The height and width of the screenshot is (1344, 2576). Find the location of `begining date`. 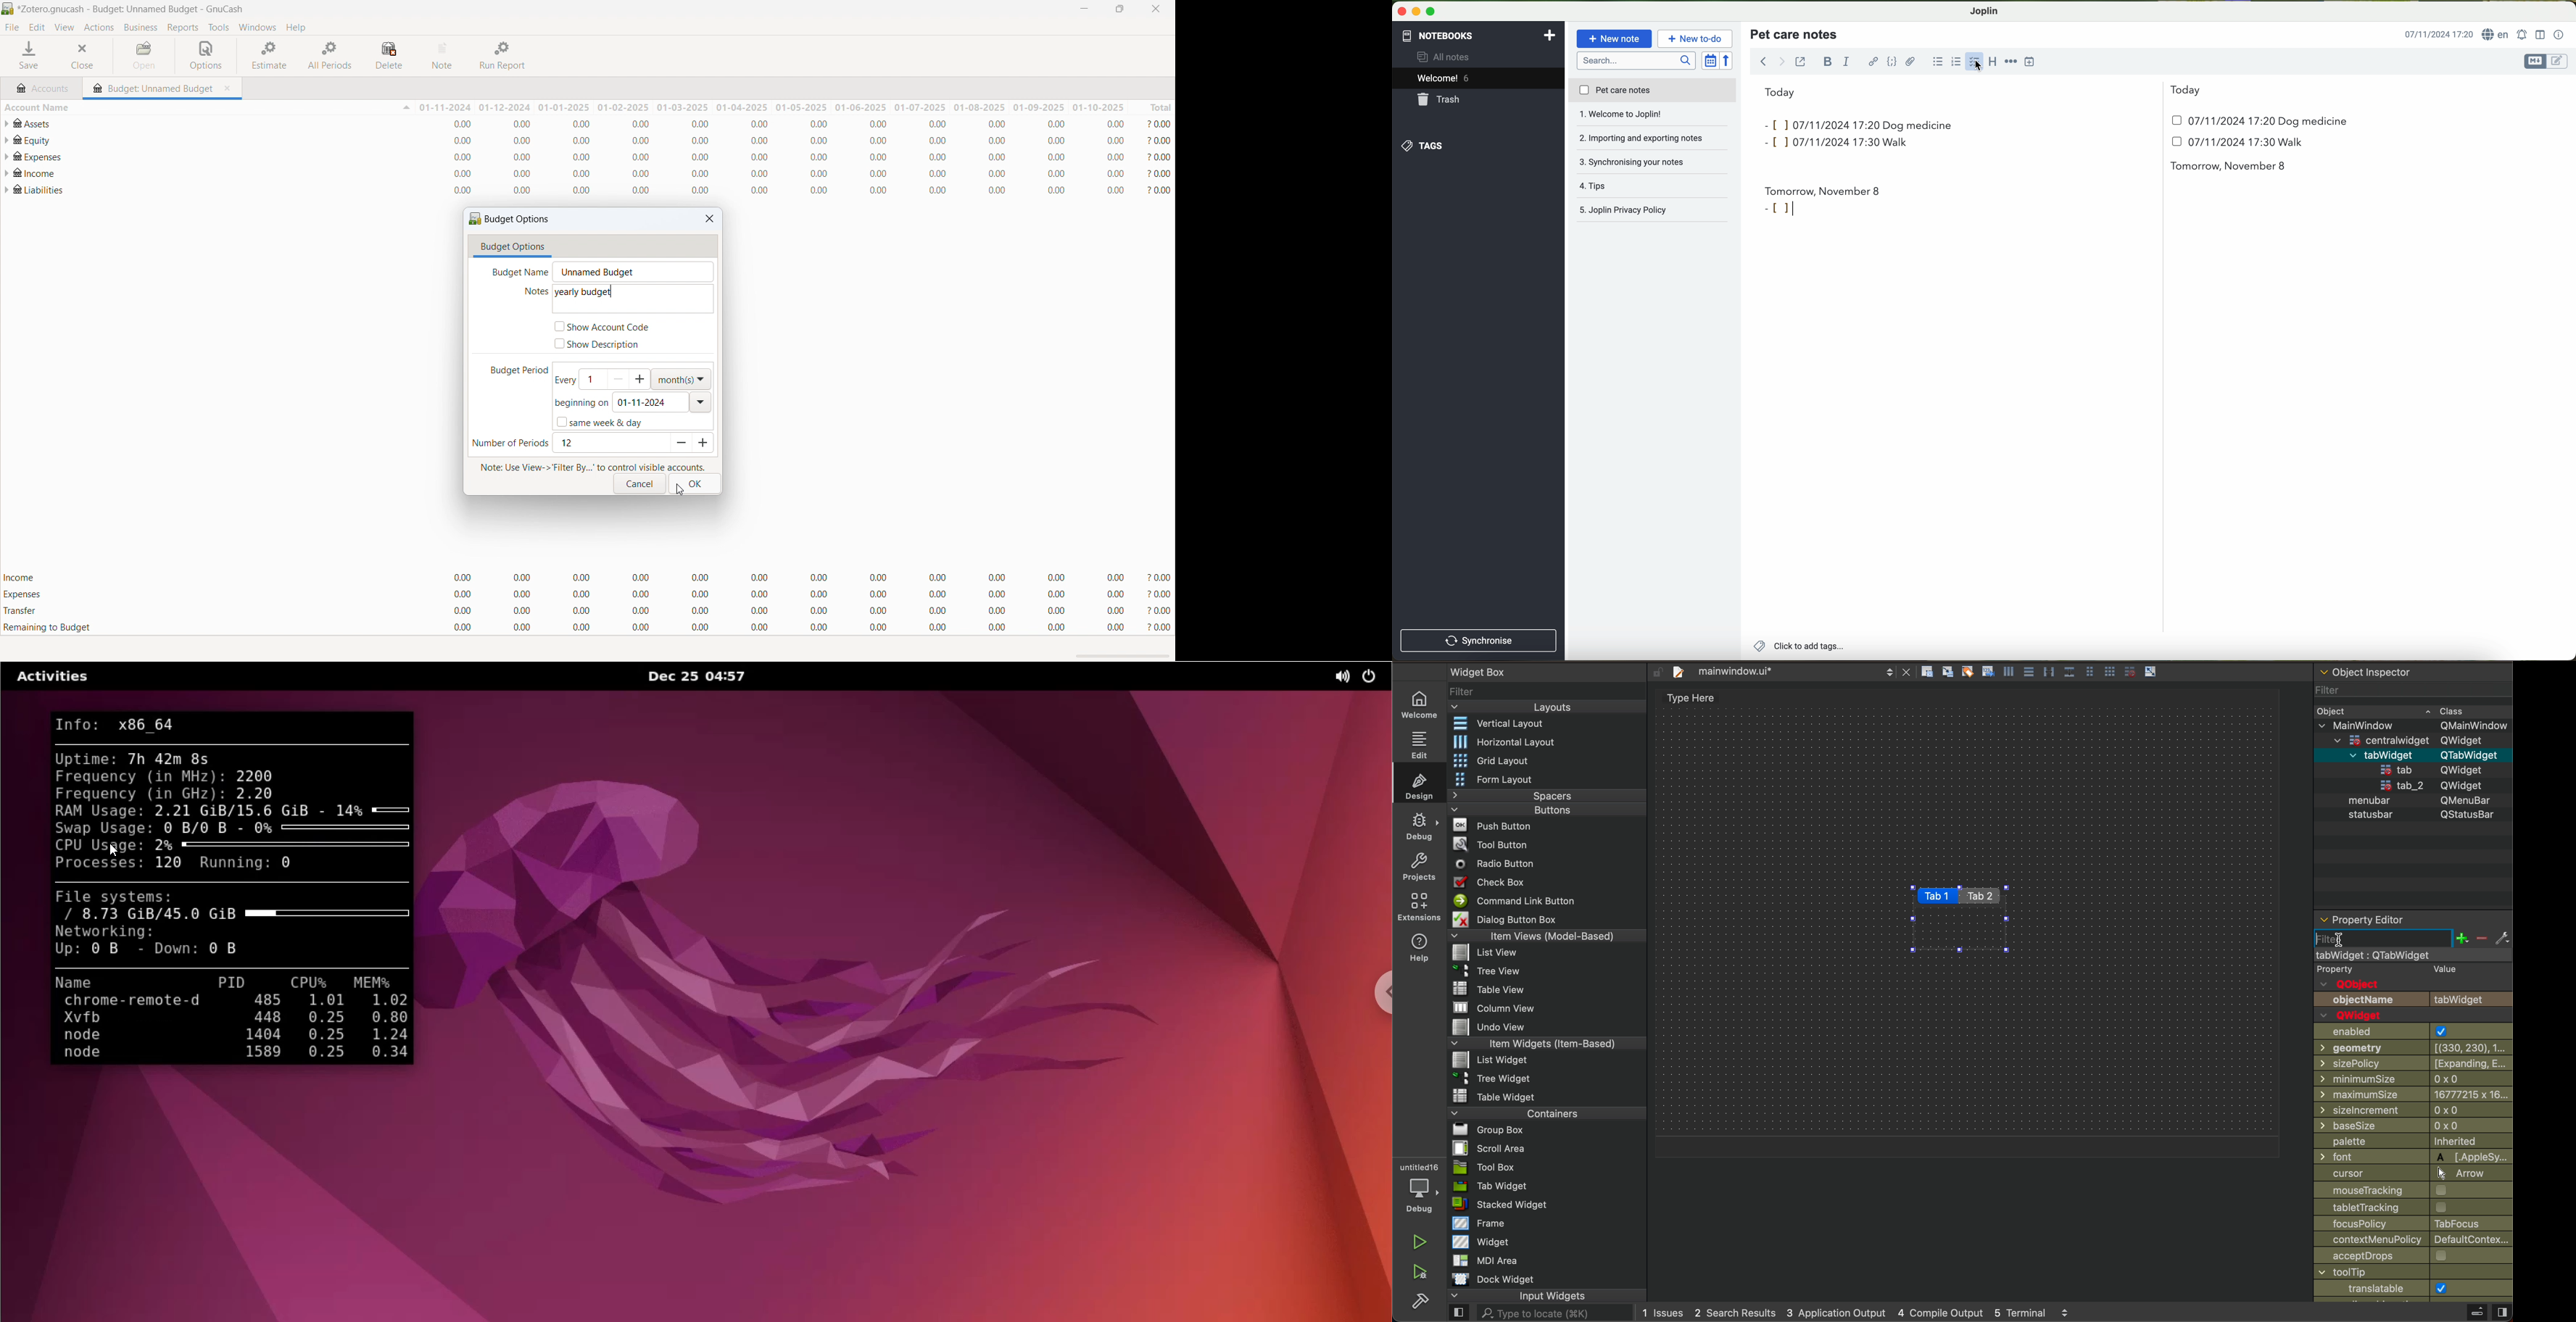

begining date is located at coordinates (651, 402).